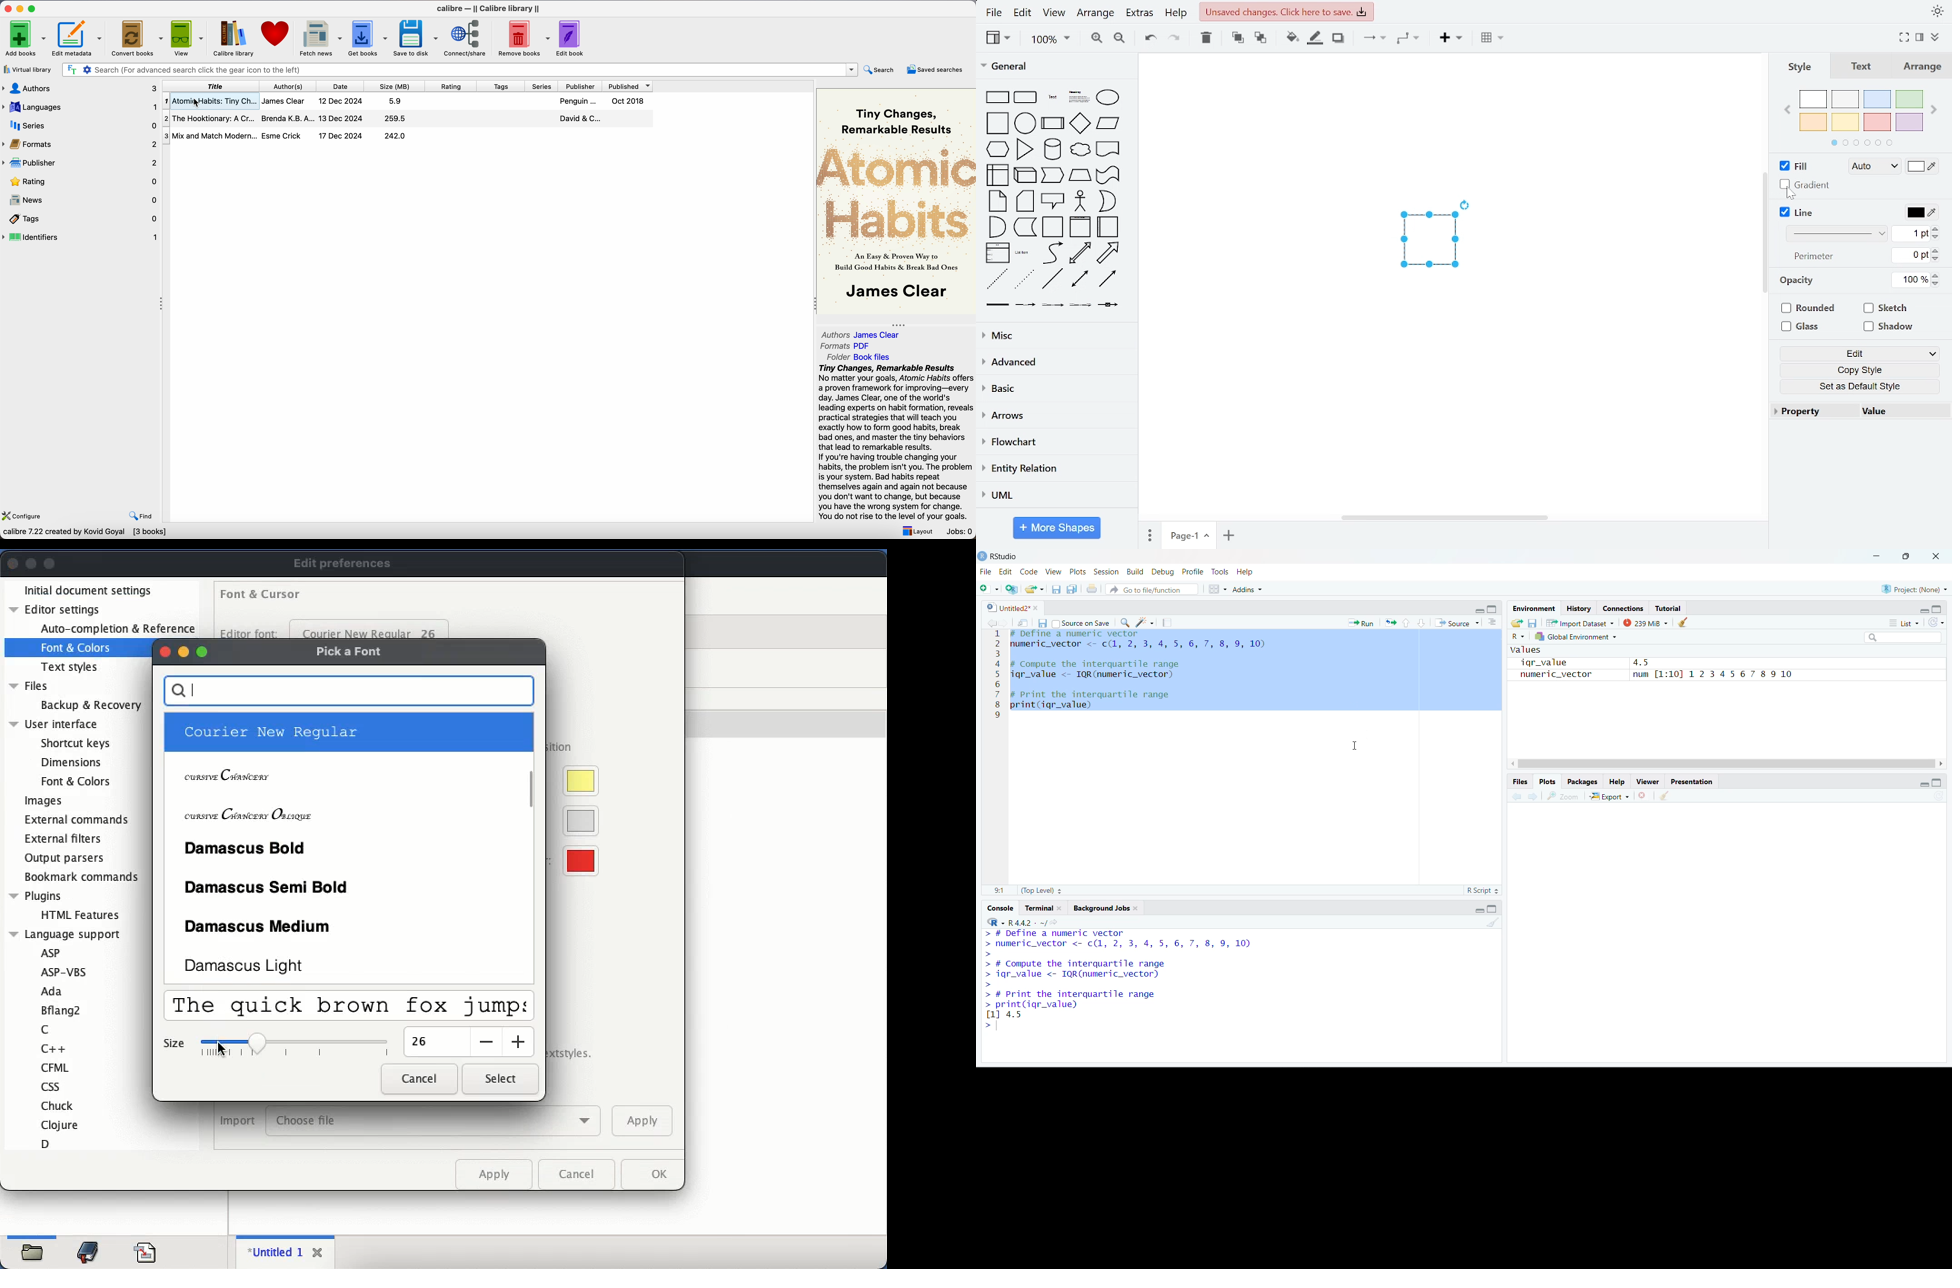  What do you see at coordinates (1935, 276) in the screenshot?
I see `increase opacity` at bounding box center [1935, 276].